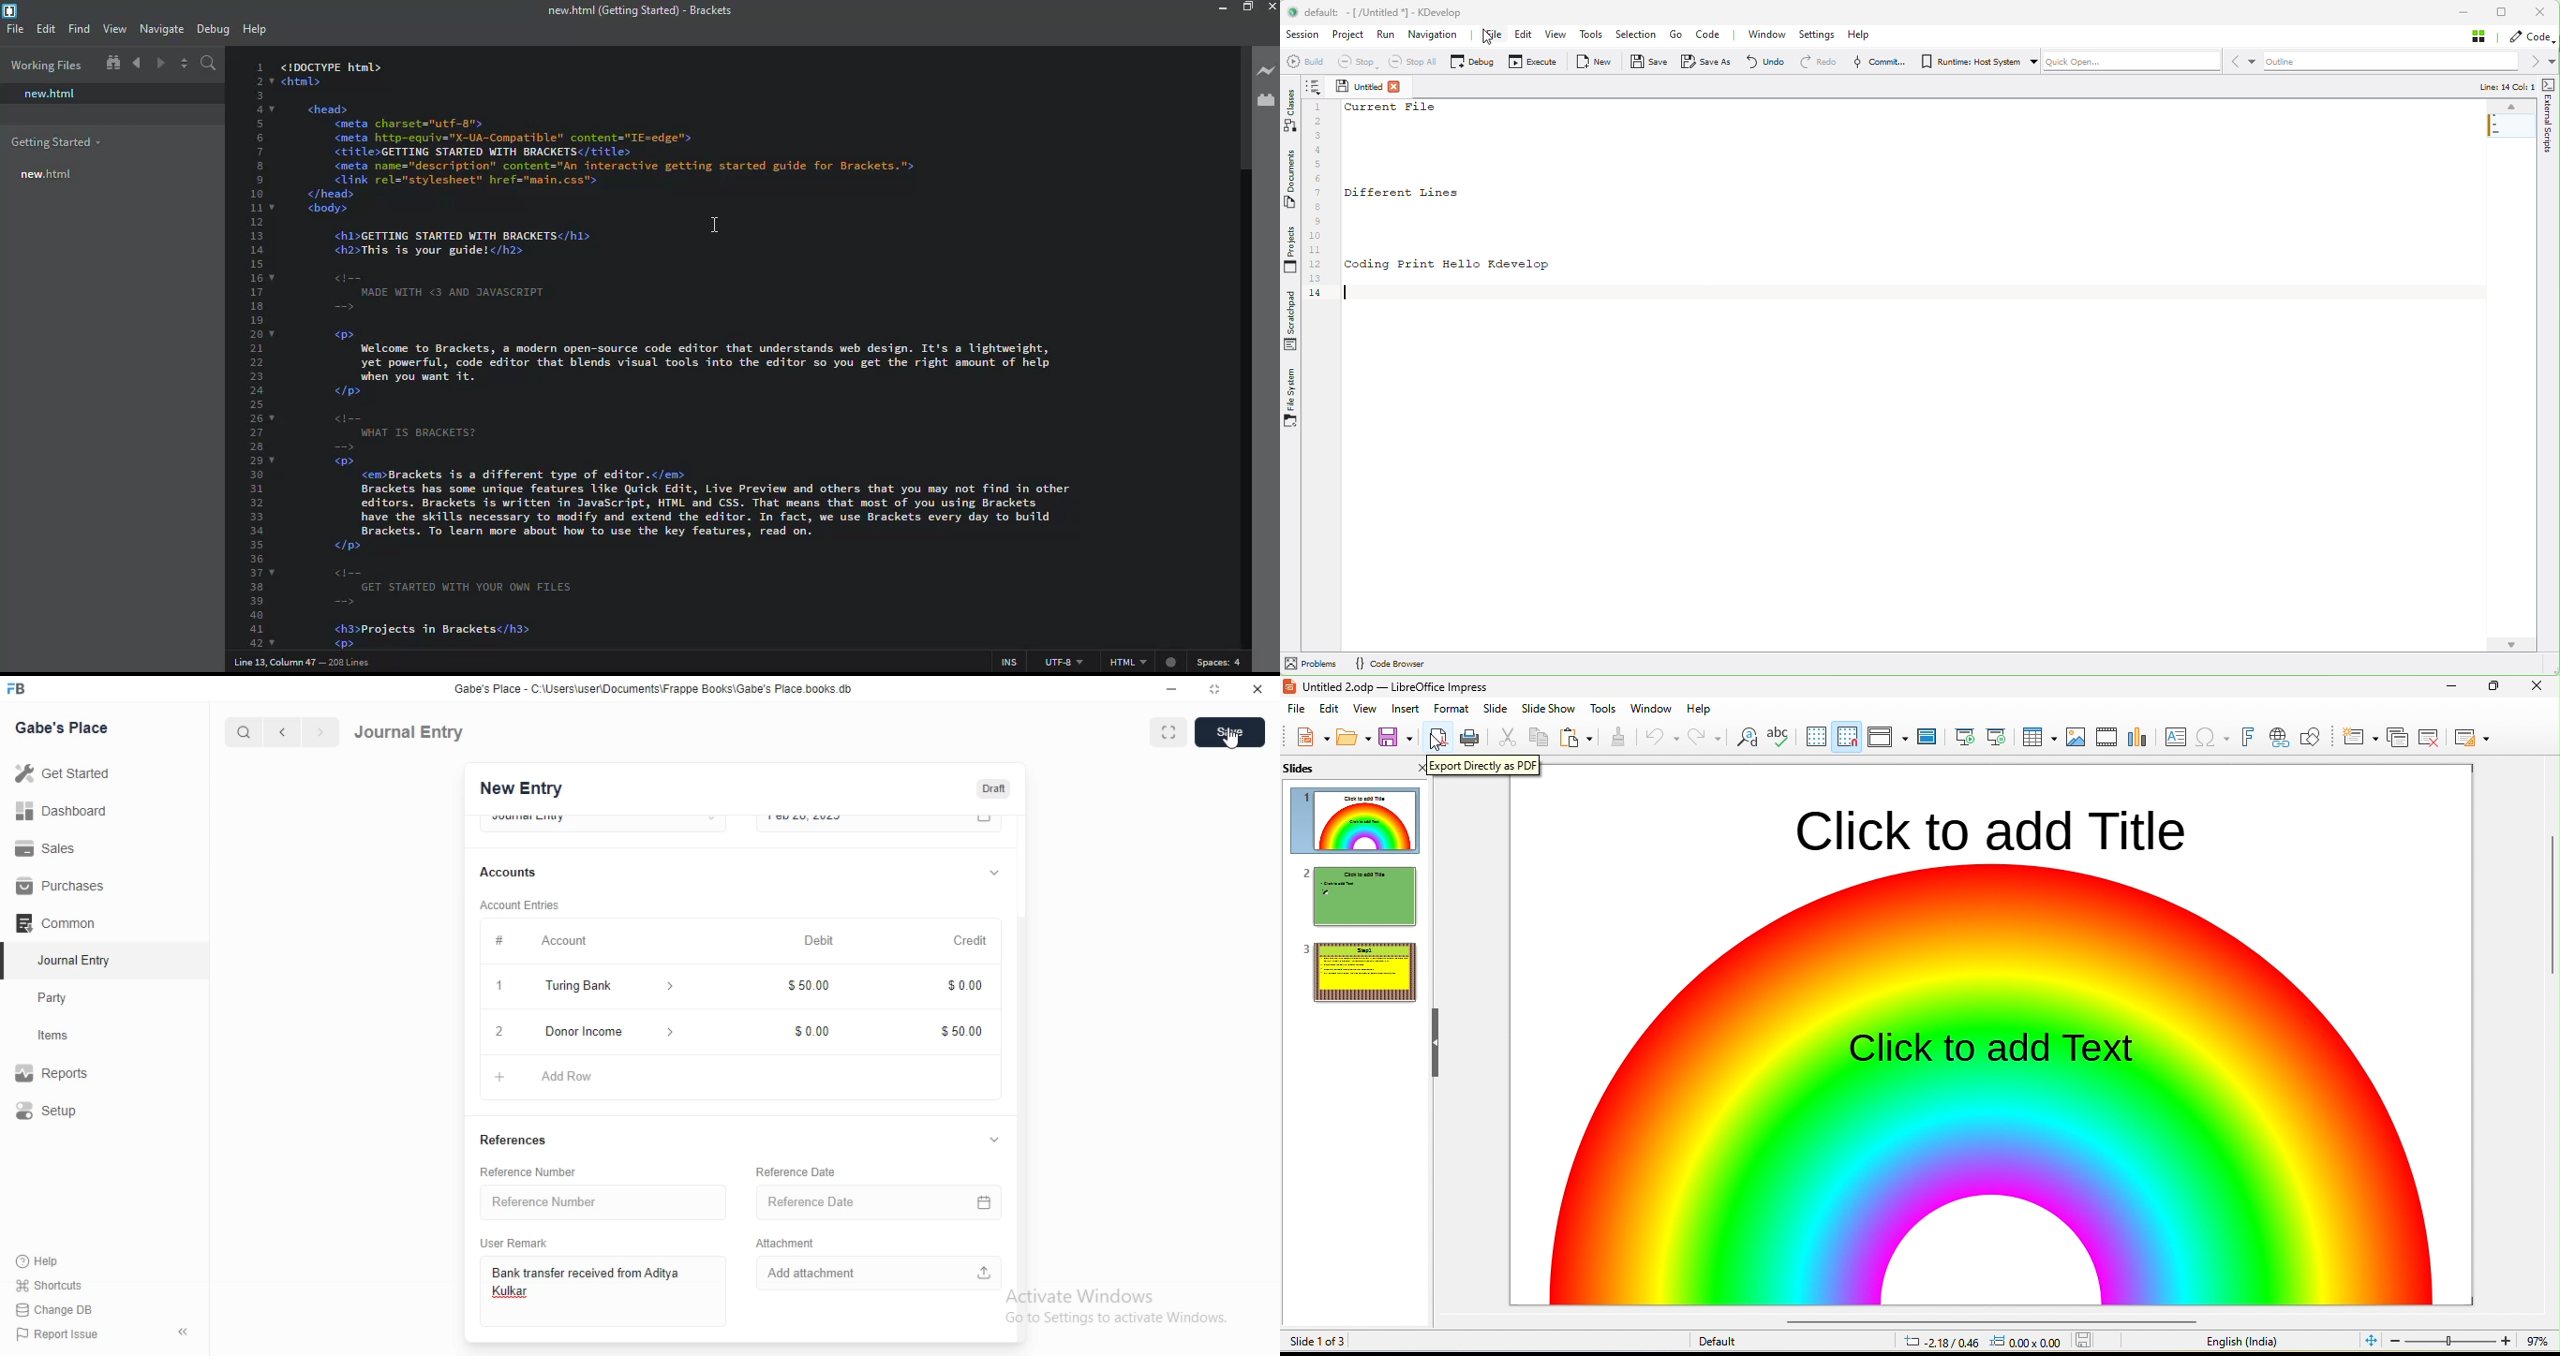 Image resolution: width=2576 pixels, height=1372 pixels. Describe the element at coordinates (2152, 61) in the screenshot. I see `Quick Open...` at that location.